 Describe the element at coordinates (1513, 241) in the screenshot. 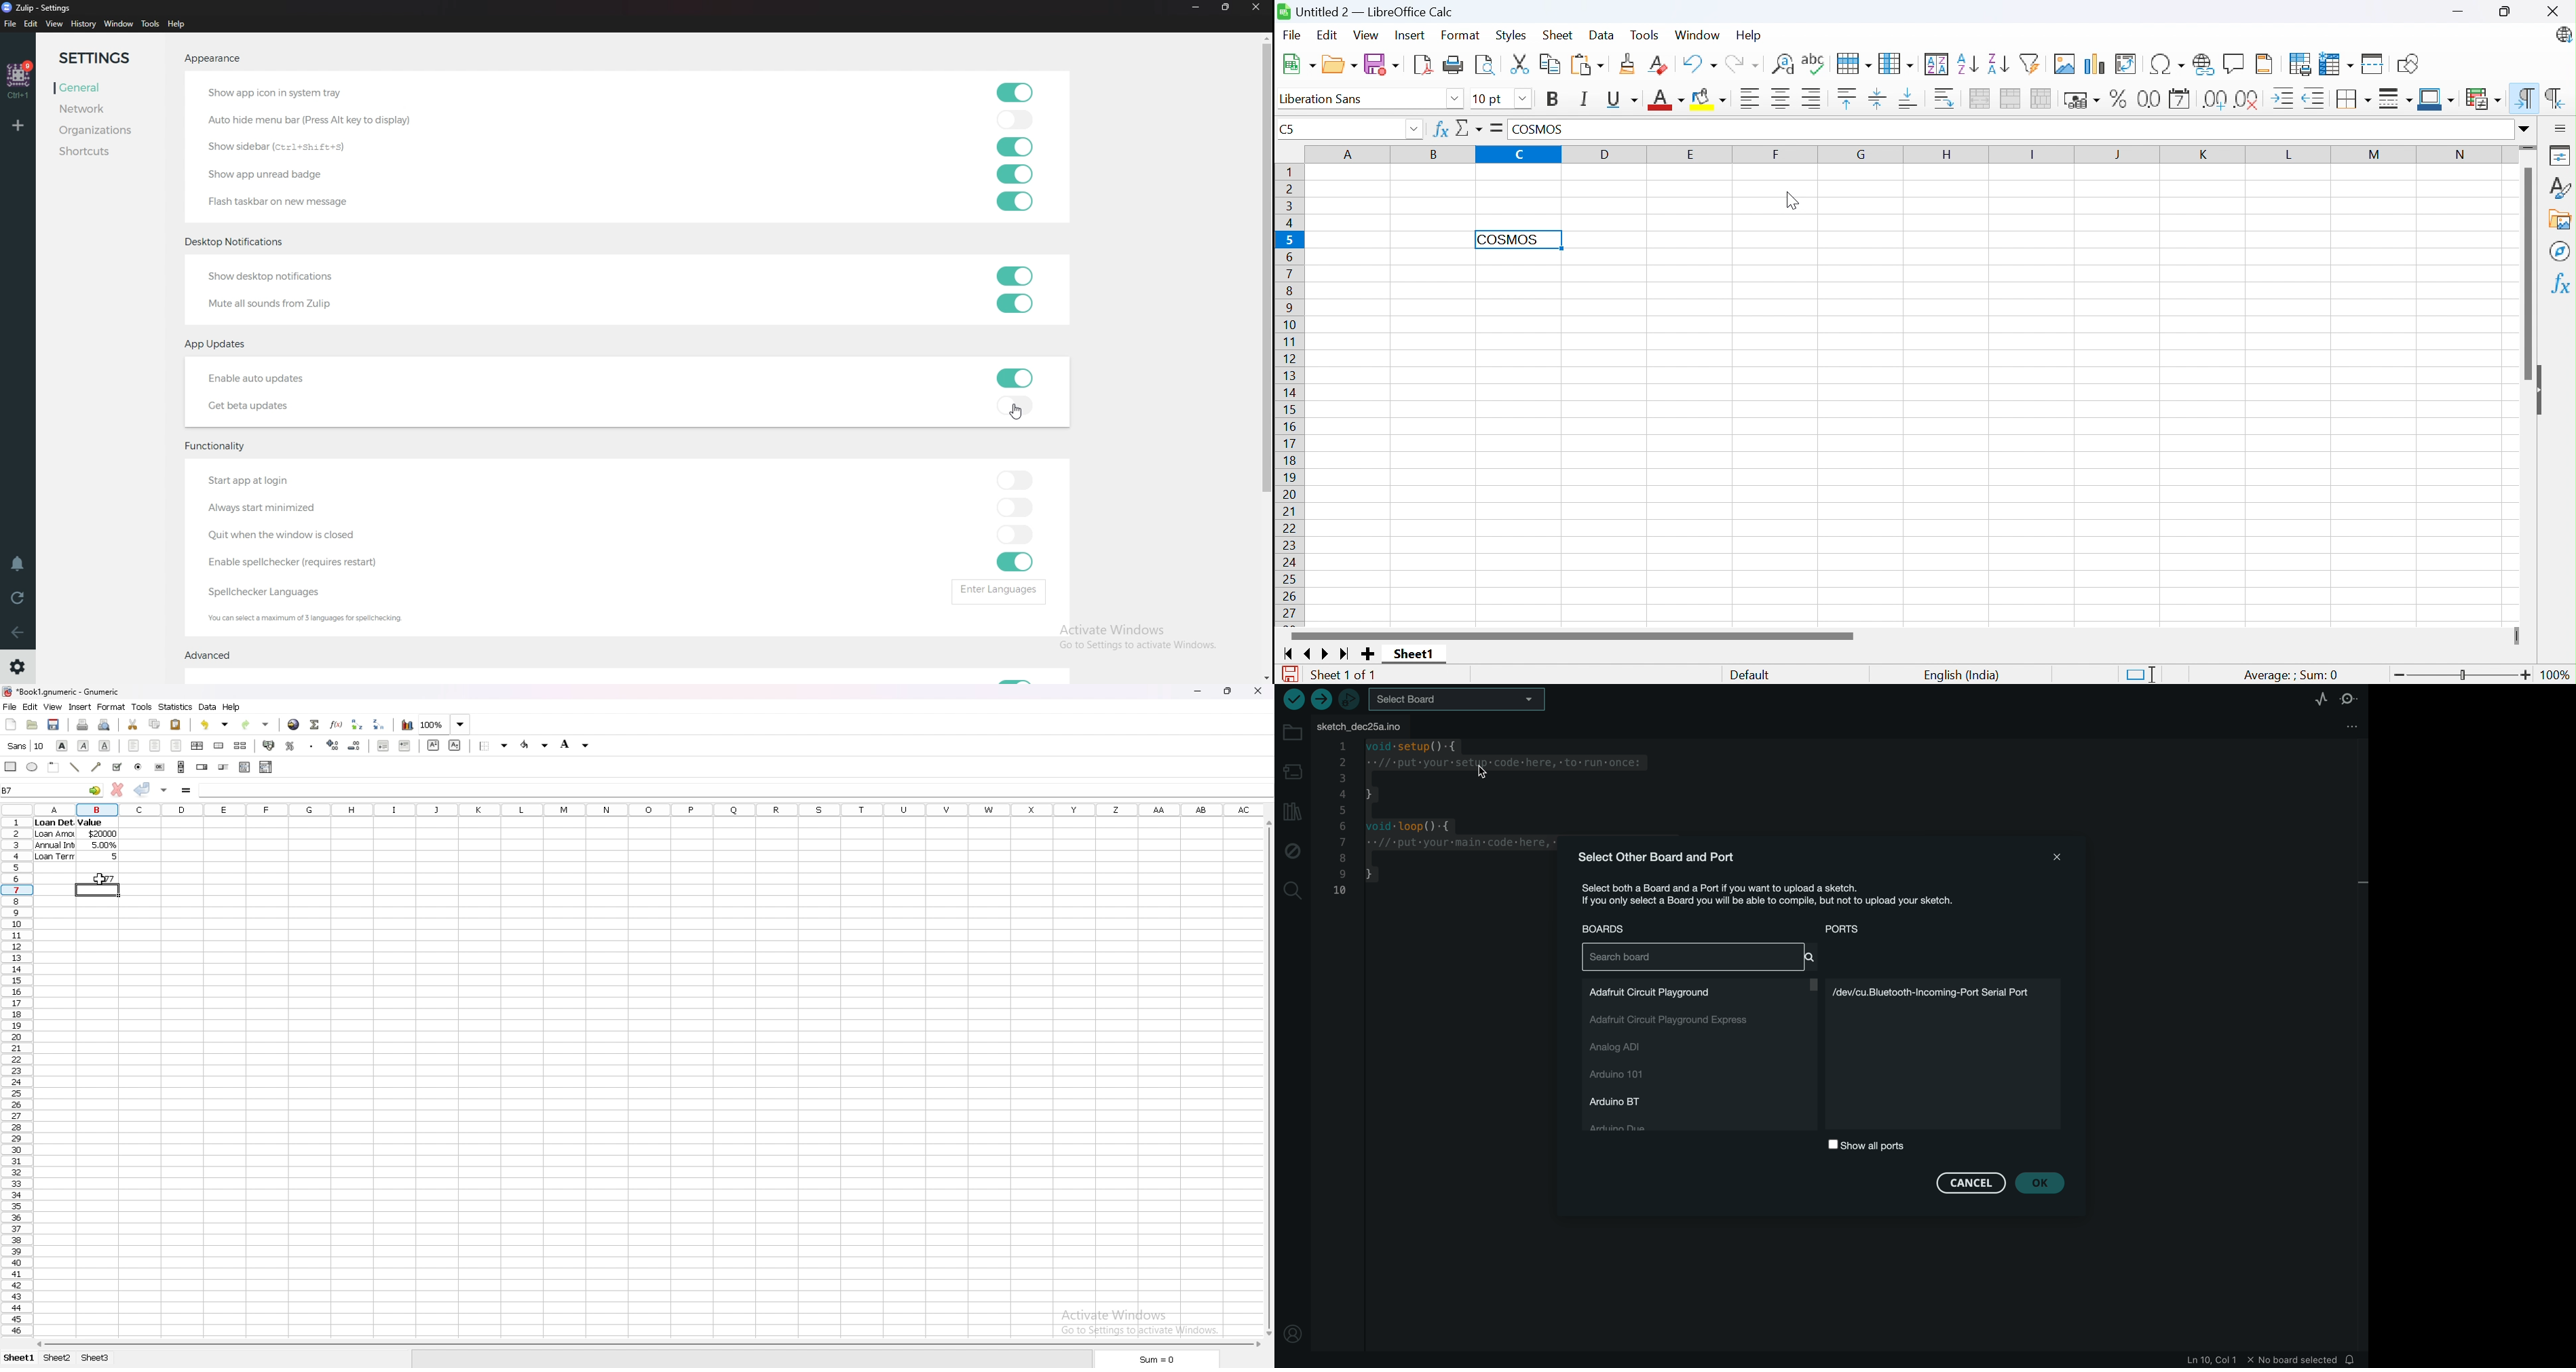

I see `Text converted to uppercase` at that location.